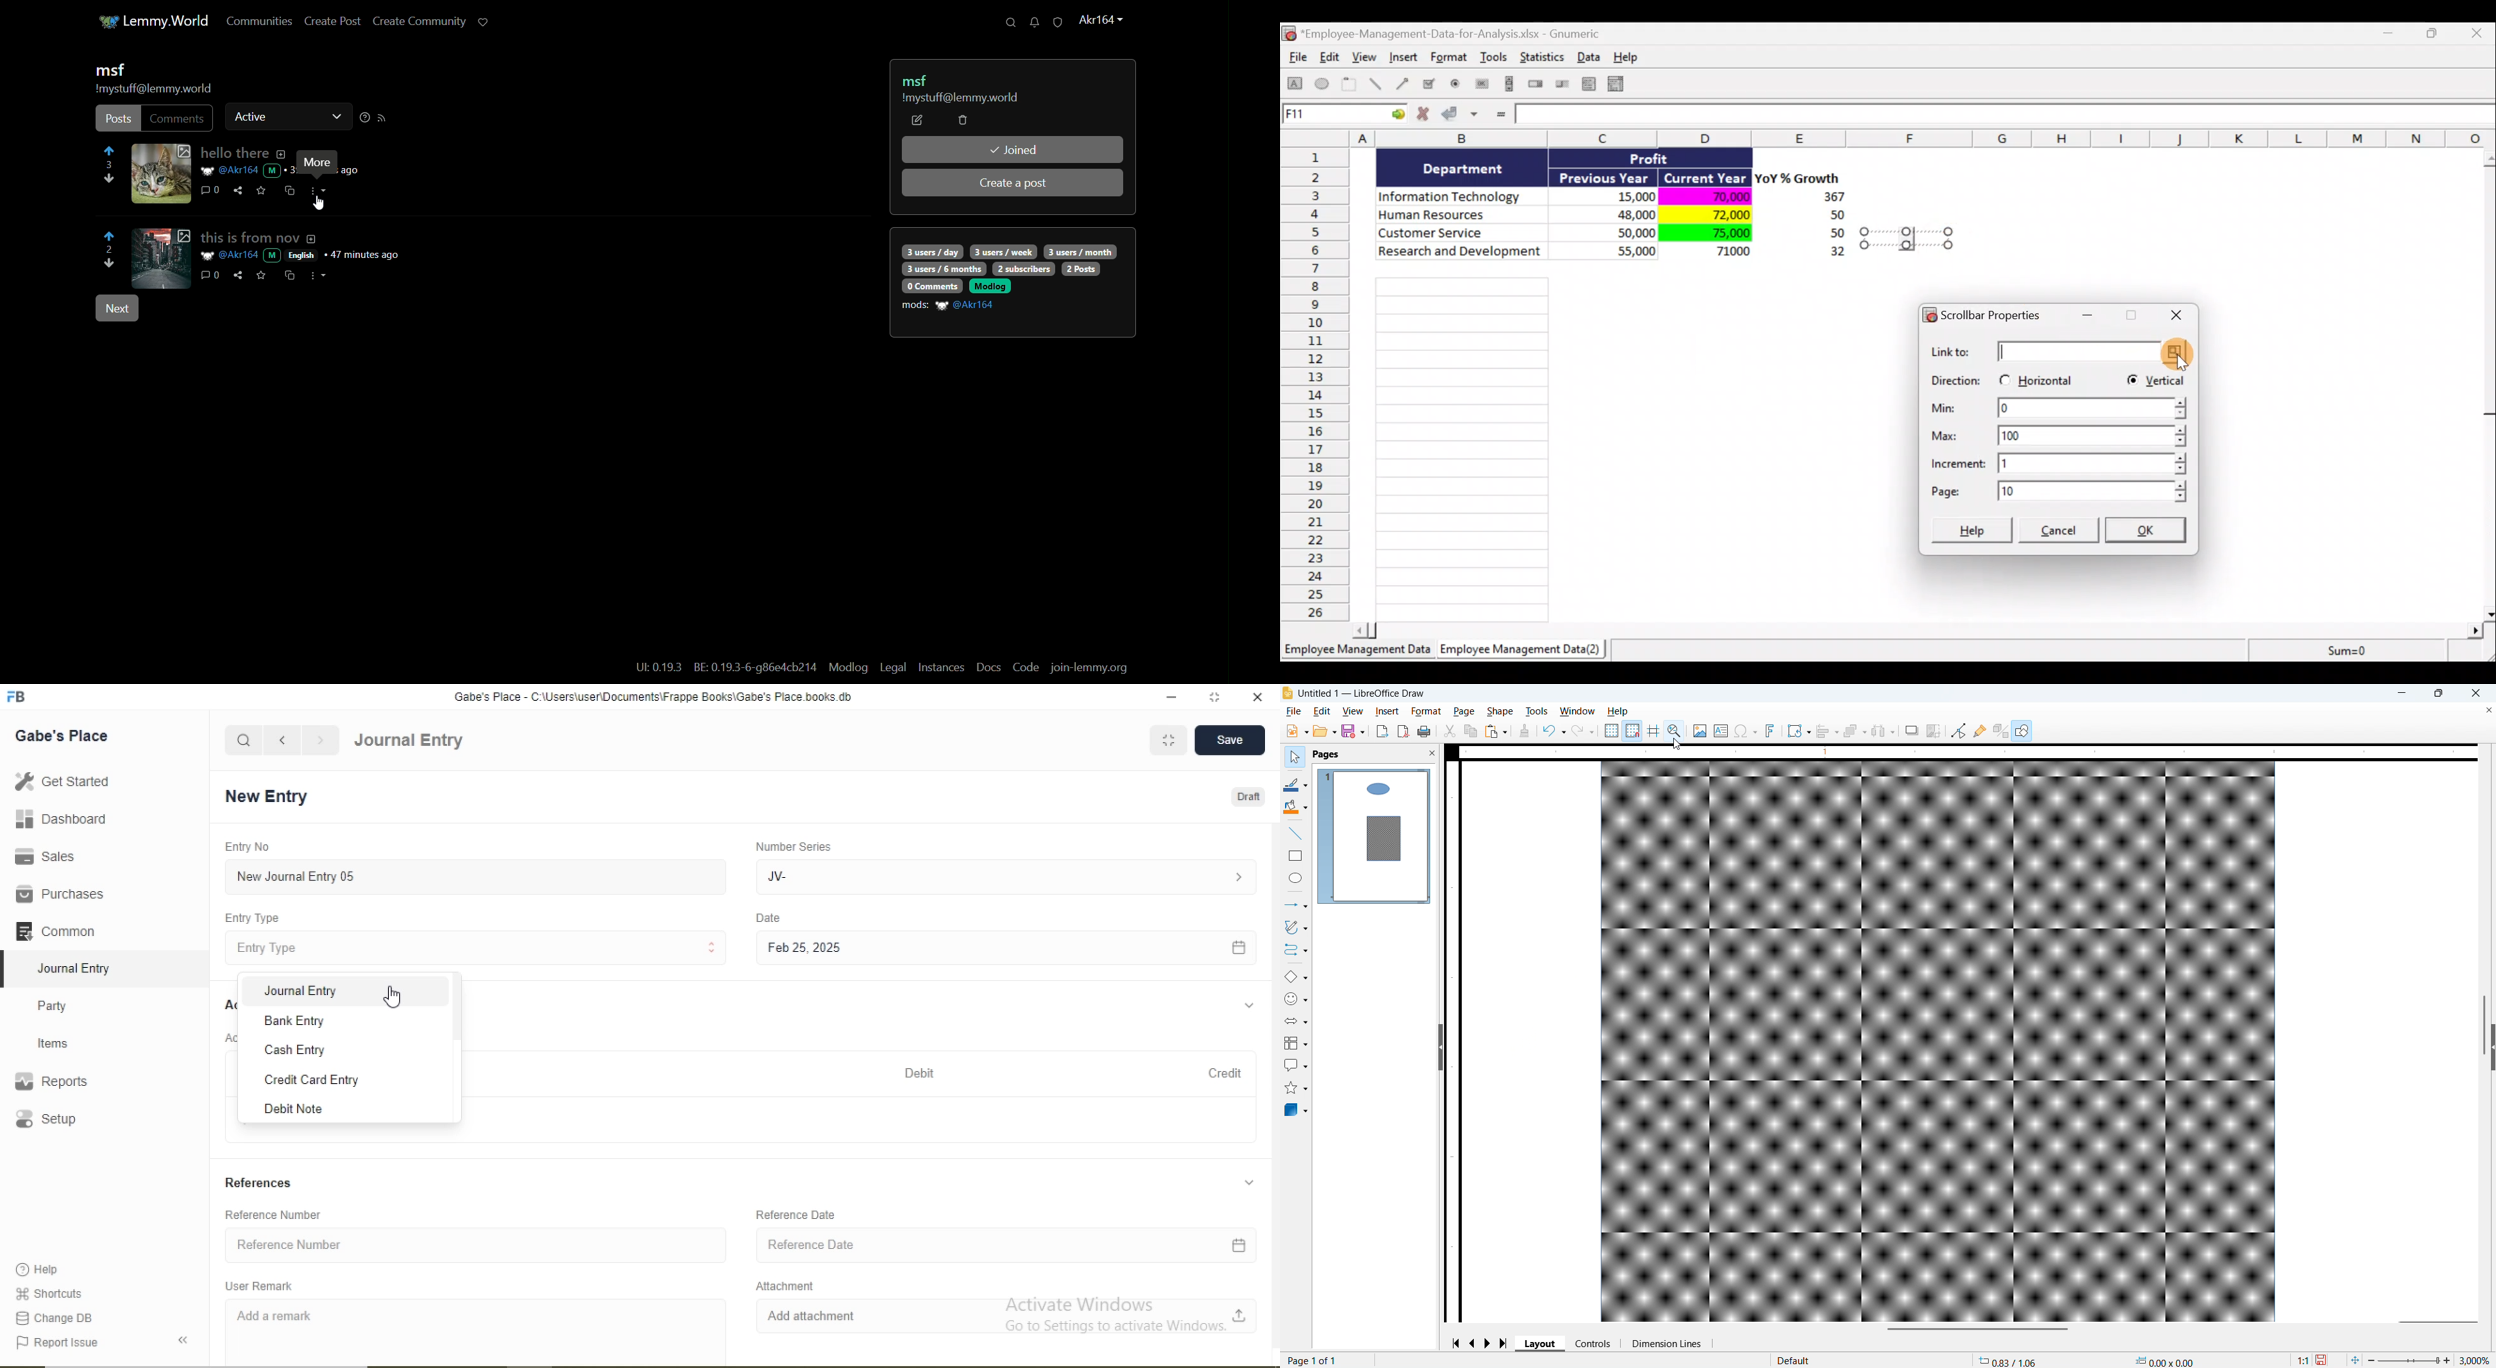 The image size is (2520, 1372). Describe the element at coordinates (1327, 755) in the screenshot. I see `pages ` at that location.